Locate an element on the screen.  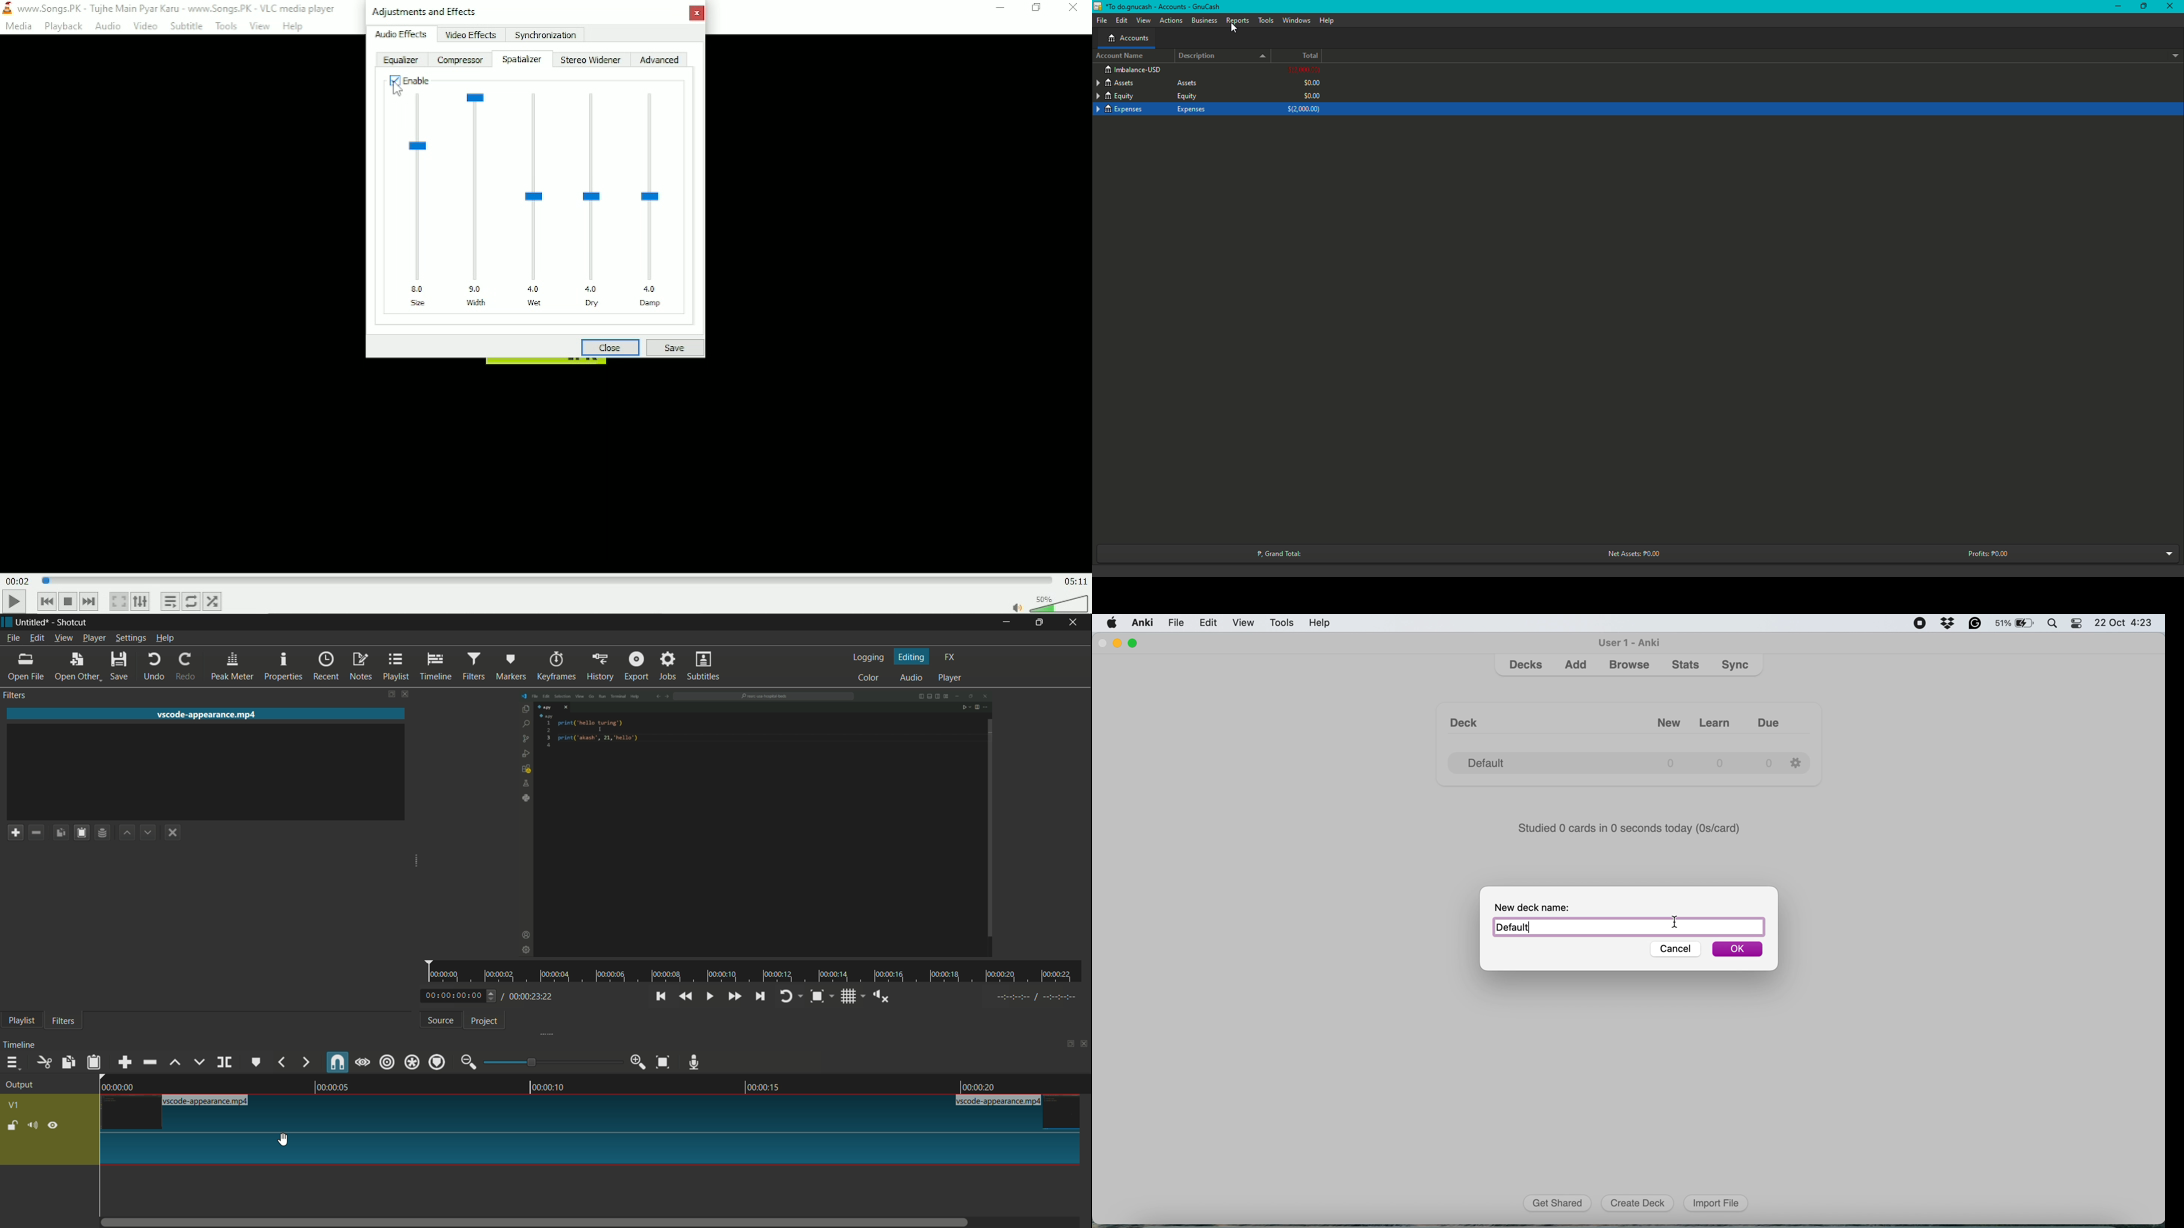
toggle play or pause is located at coordinates (708, 997).